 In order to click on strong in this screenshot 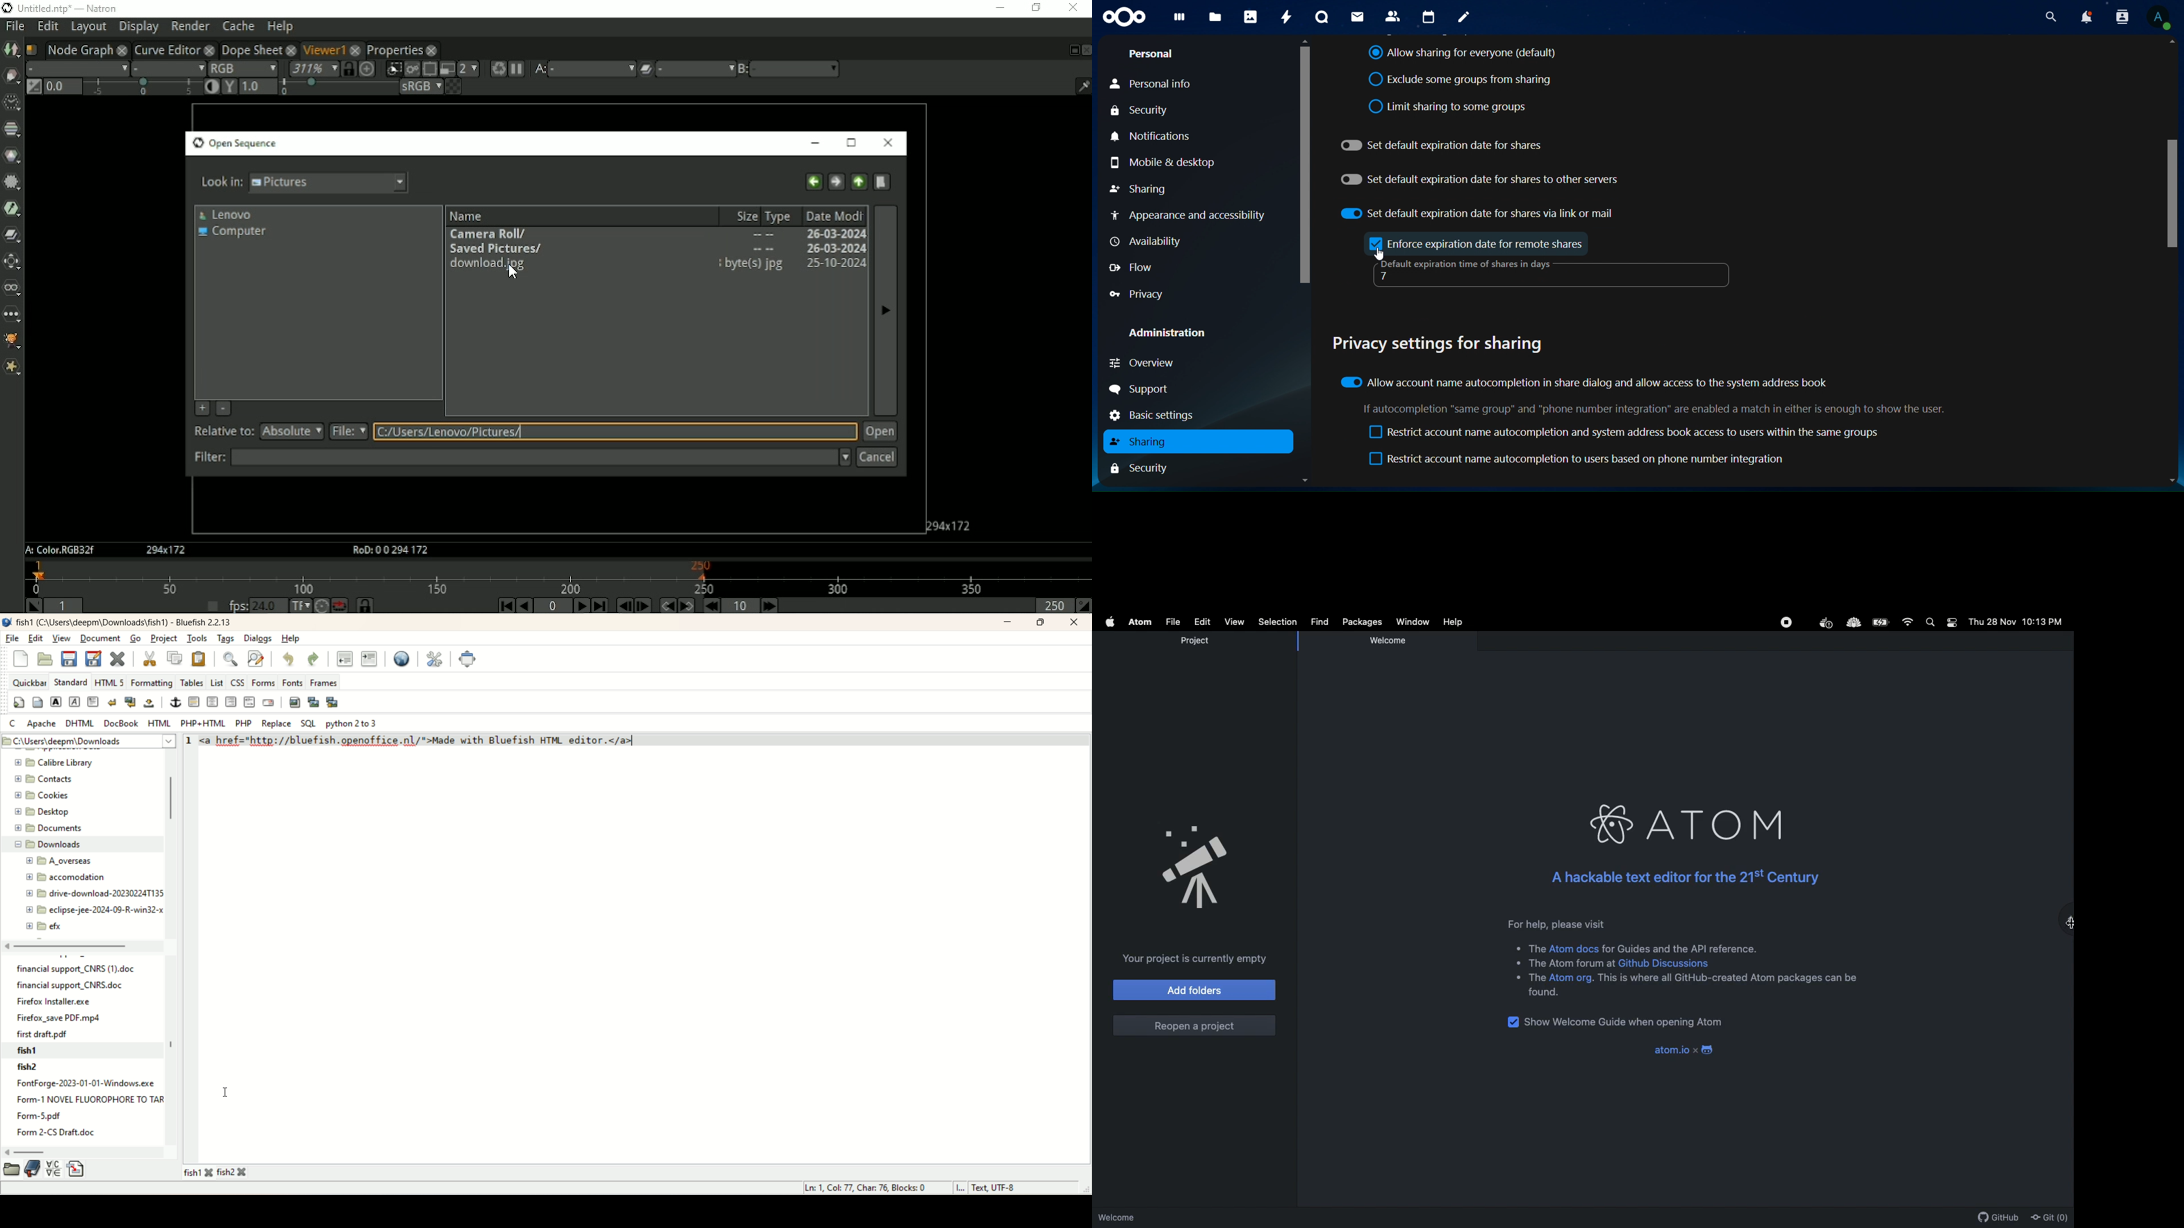, I will do `click(58, 702)`.